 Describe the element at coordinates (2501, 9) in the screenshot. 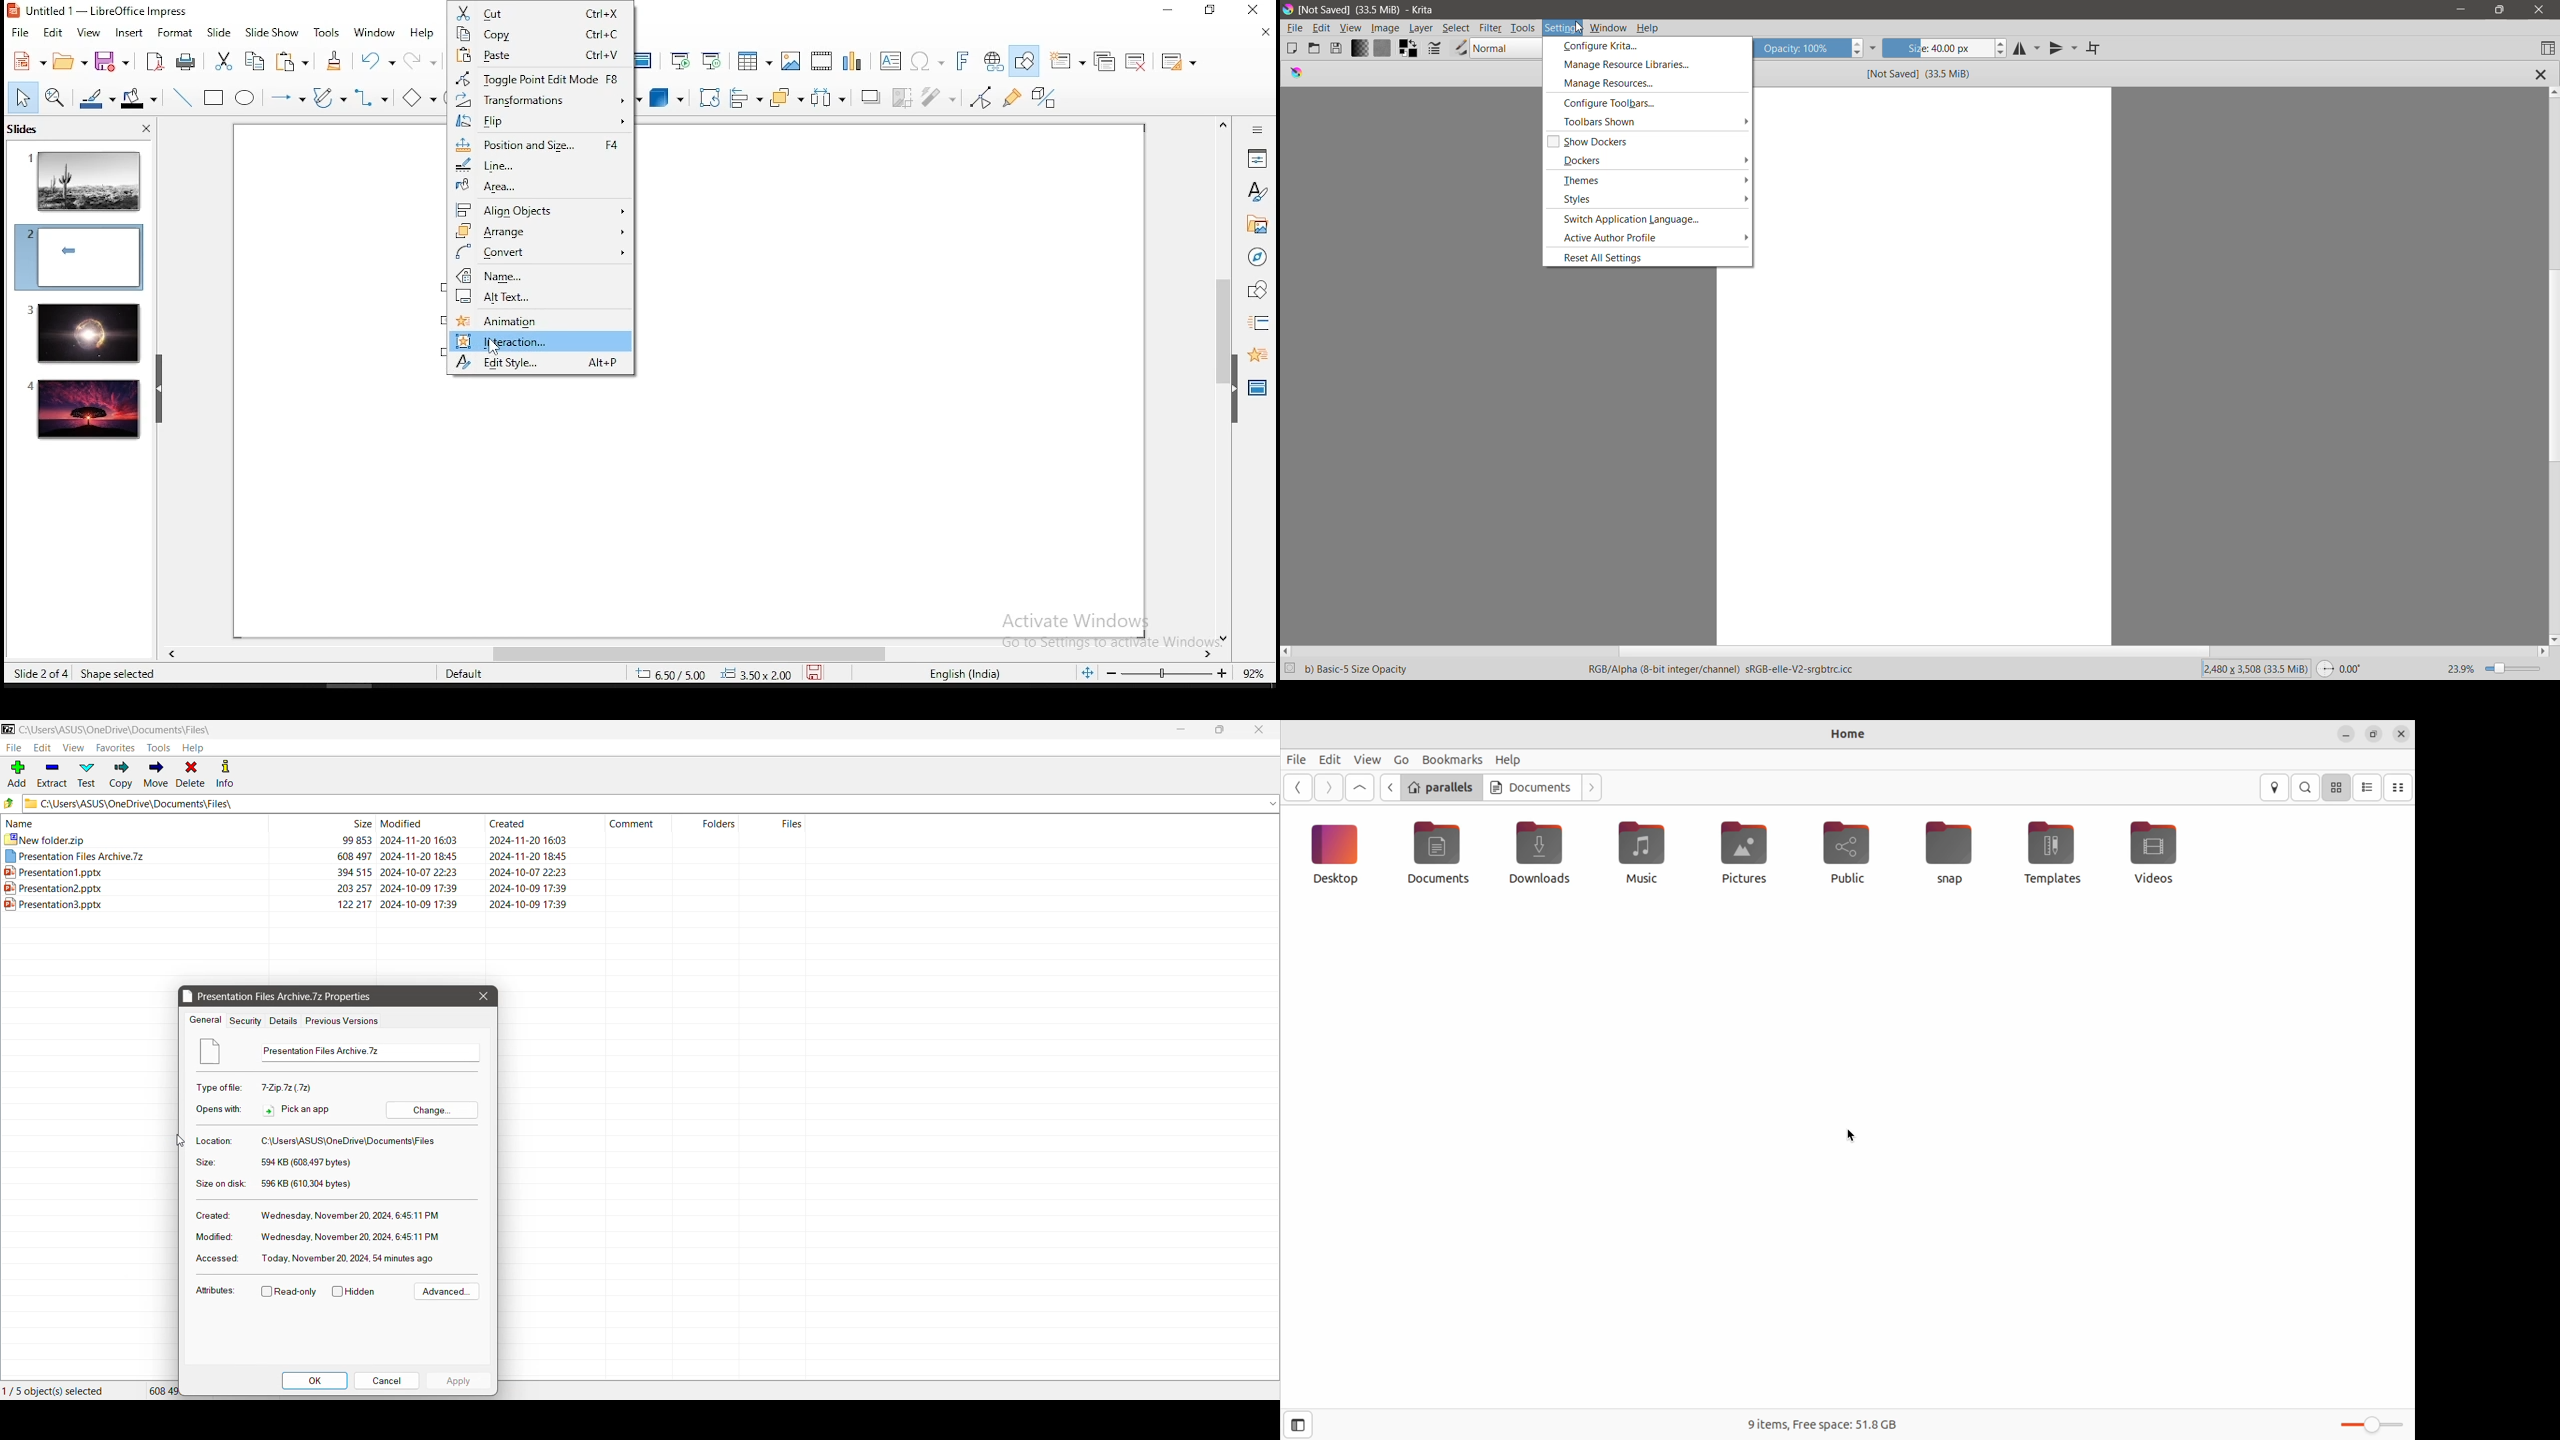

I see `Restore Down` at that location.